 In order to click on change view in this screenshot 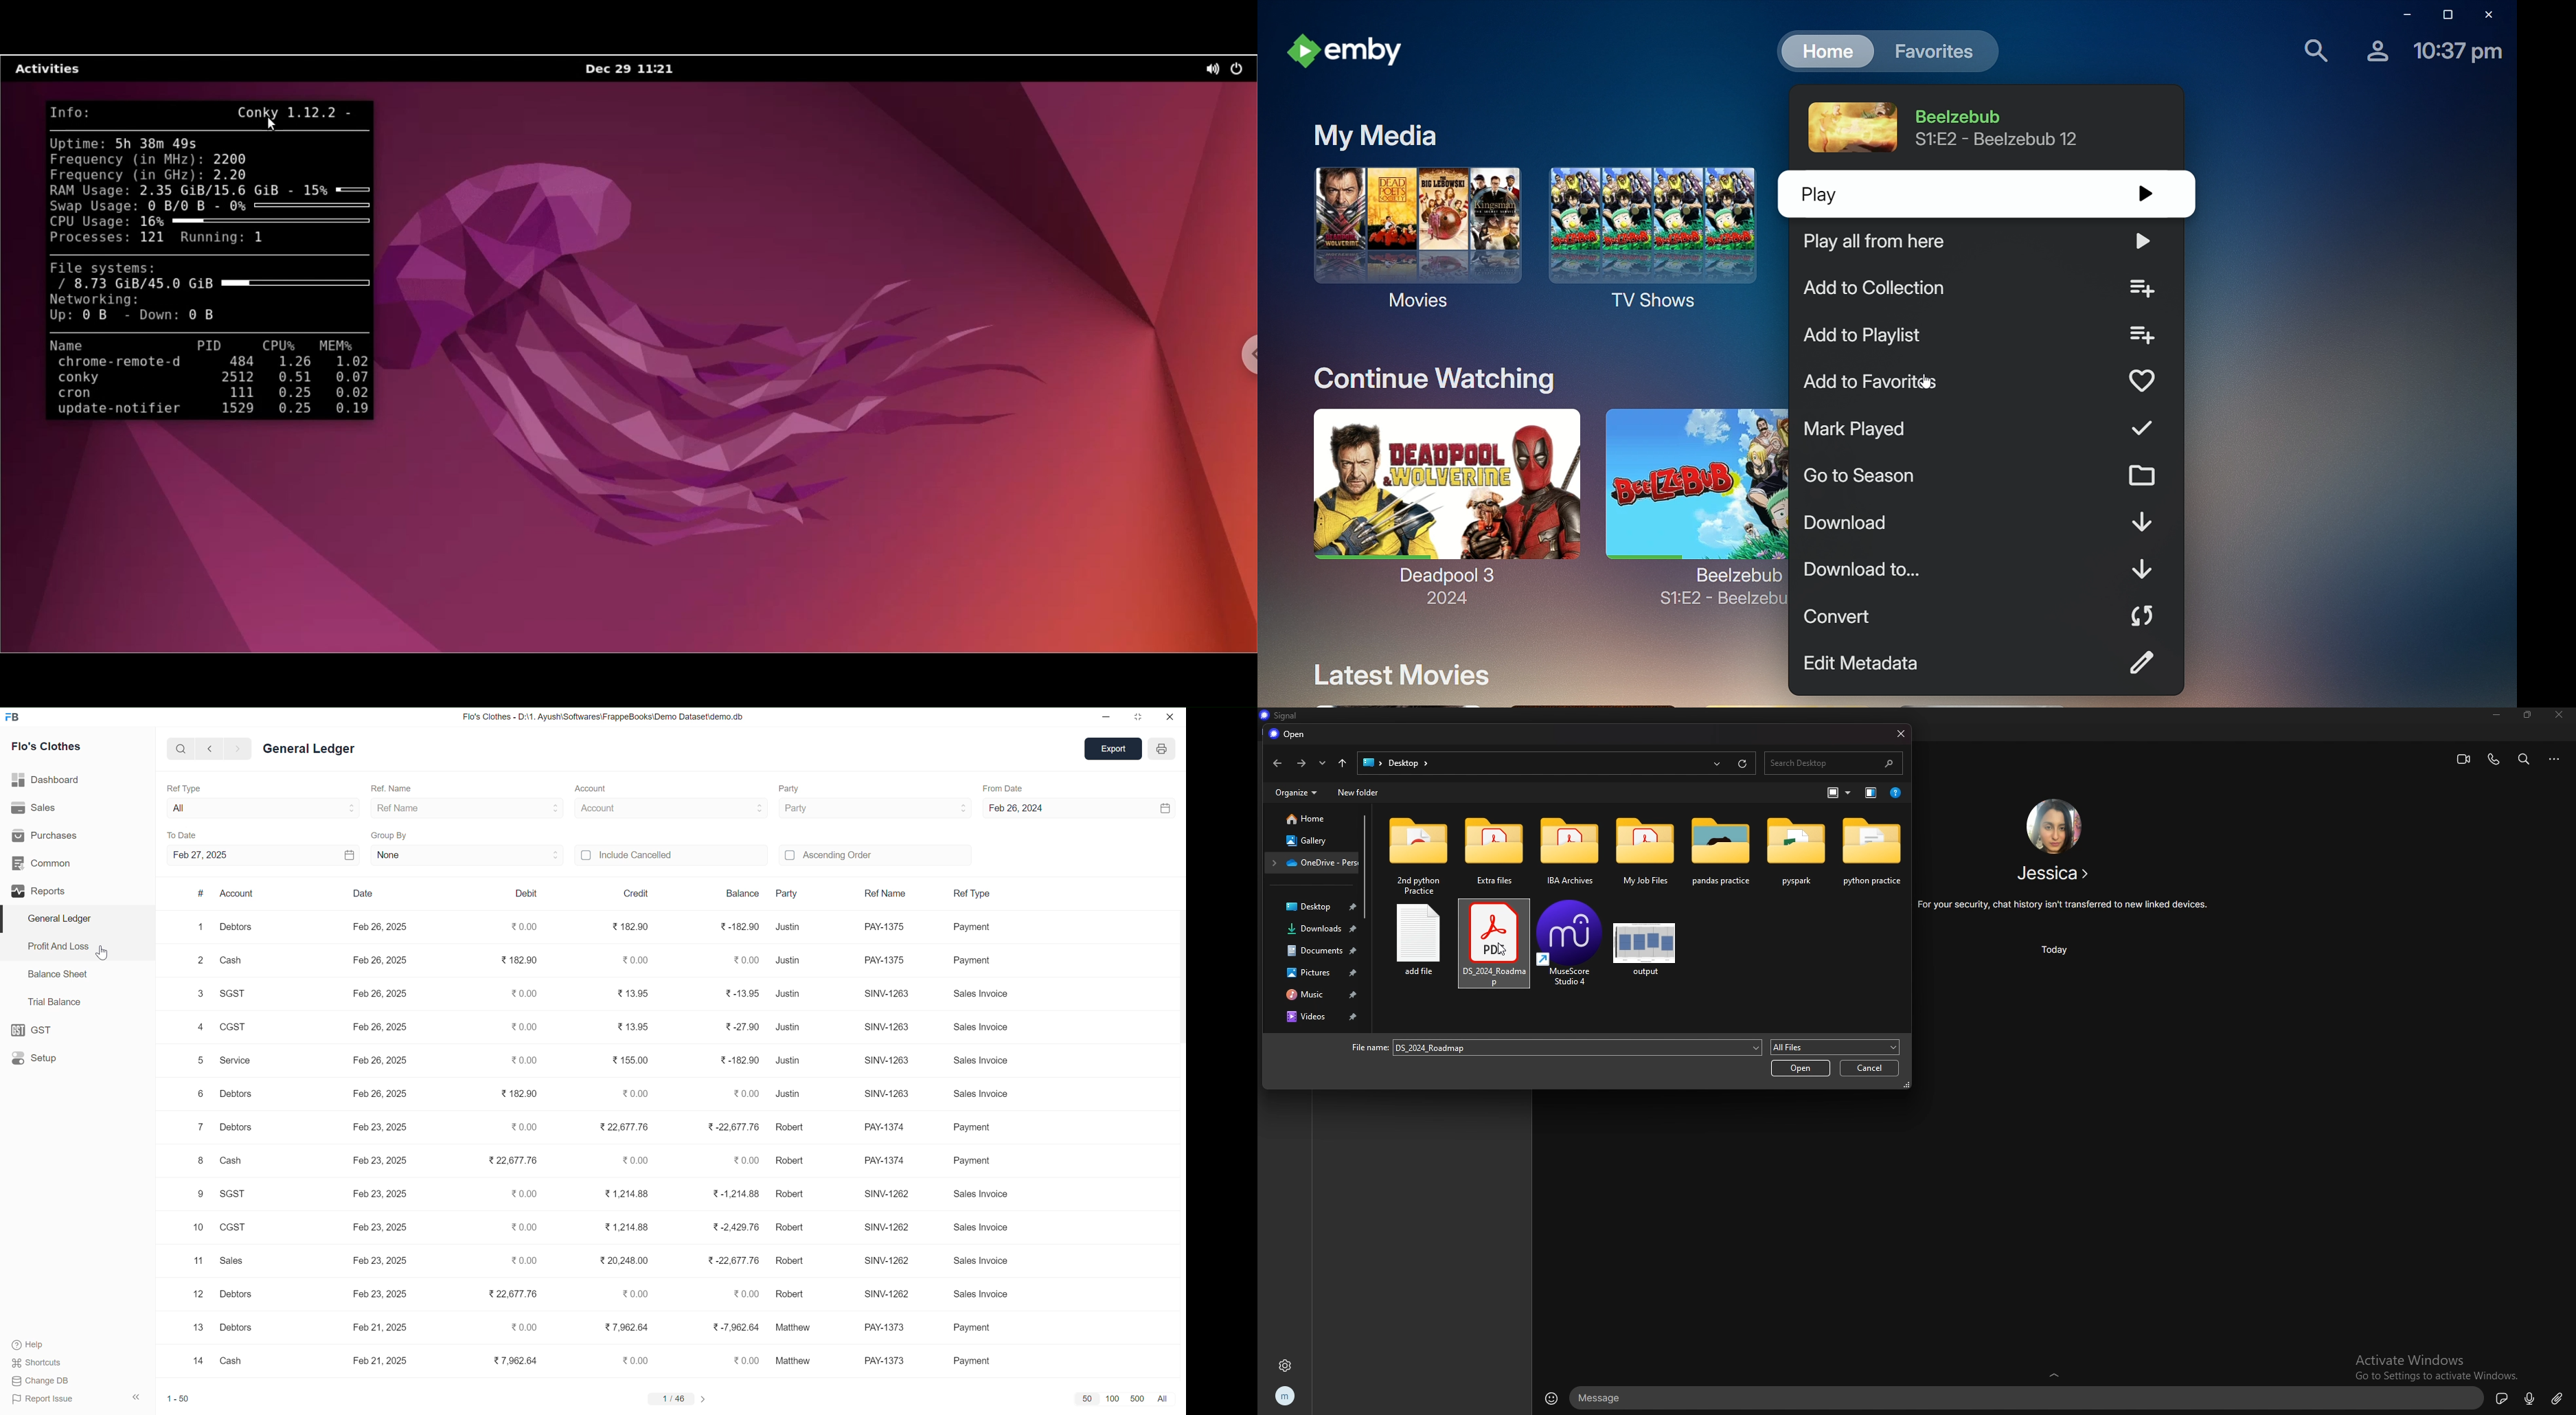, I will do `click(1840, 793)`.